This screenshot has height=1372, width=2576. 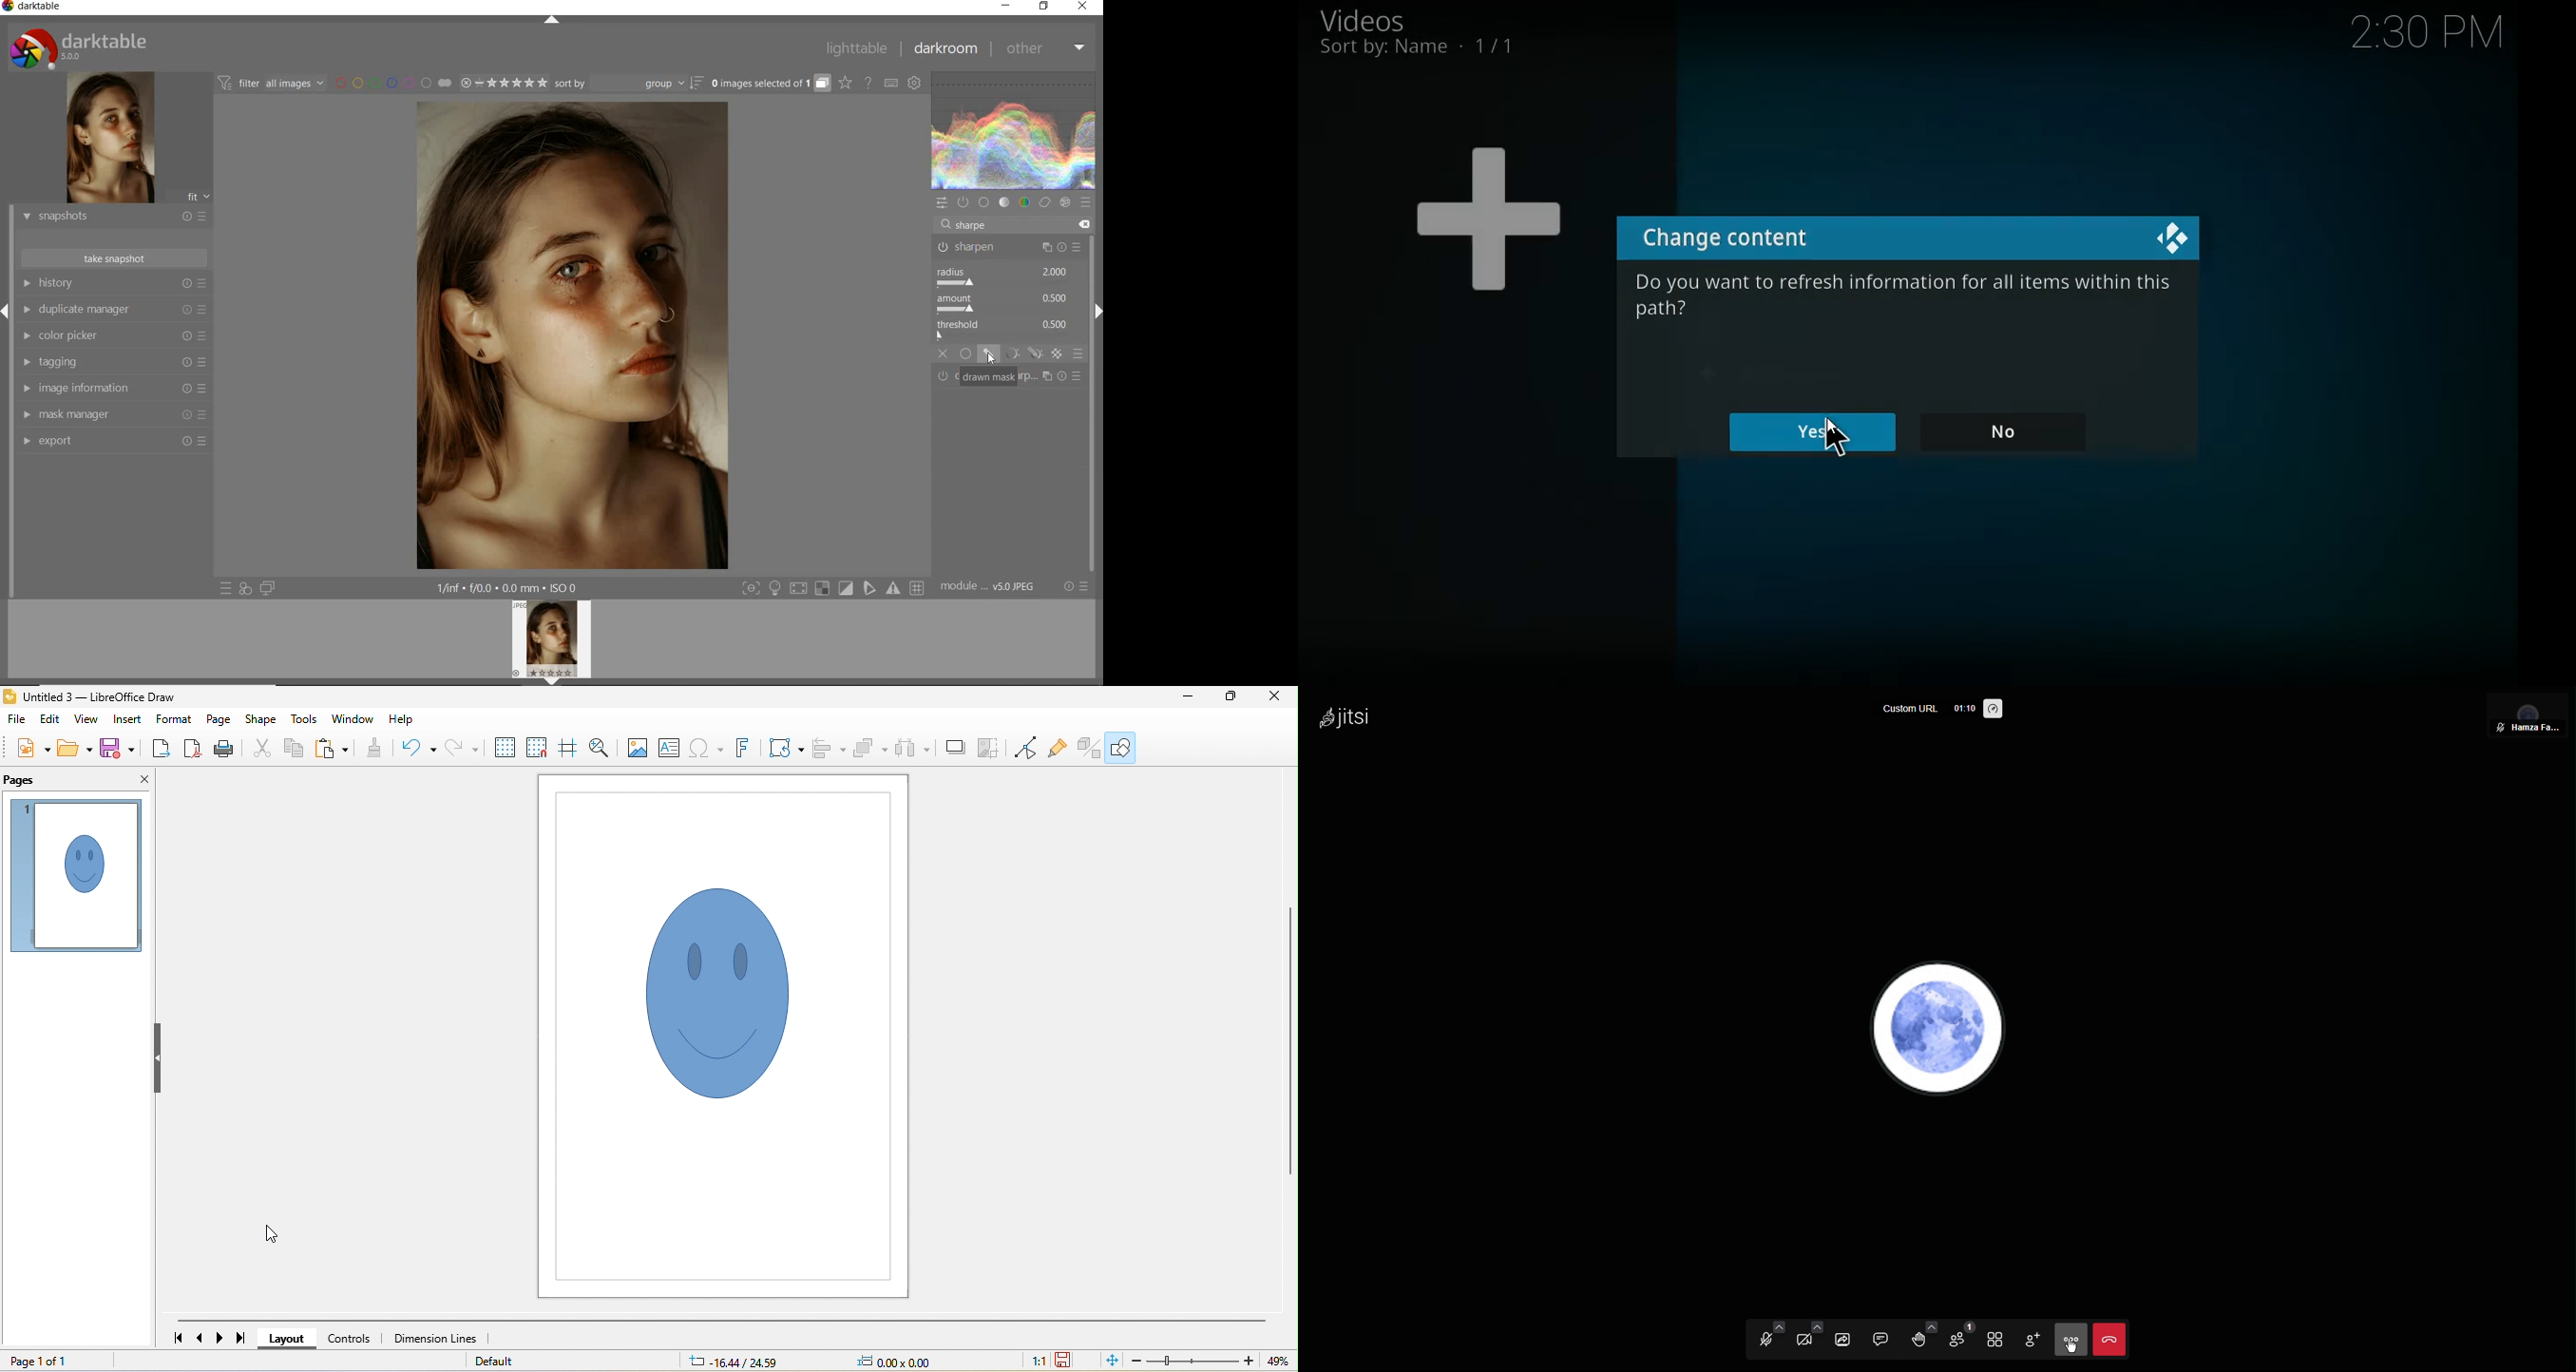 I want to click on quick access to presets, so click(x=227, y=587).